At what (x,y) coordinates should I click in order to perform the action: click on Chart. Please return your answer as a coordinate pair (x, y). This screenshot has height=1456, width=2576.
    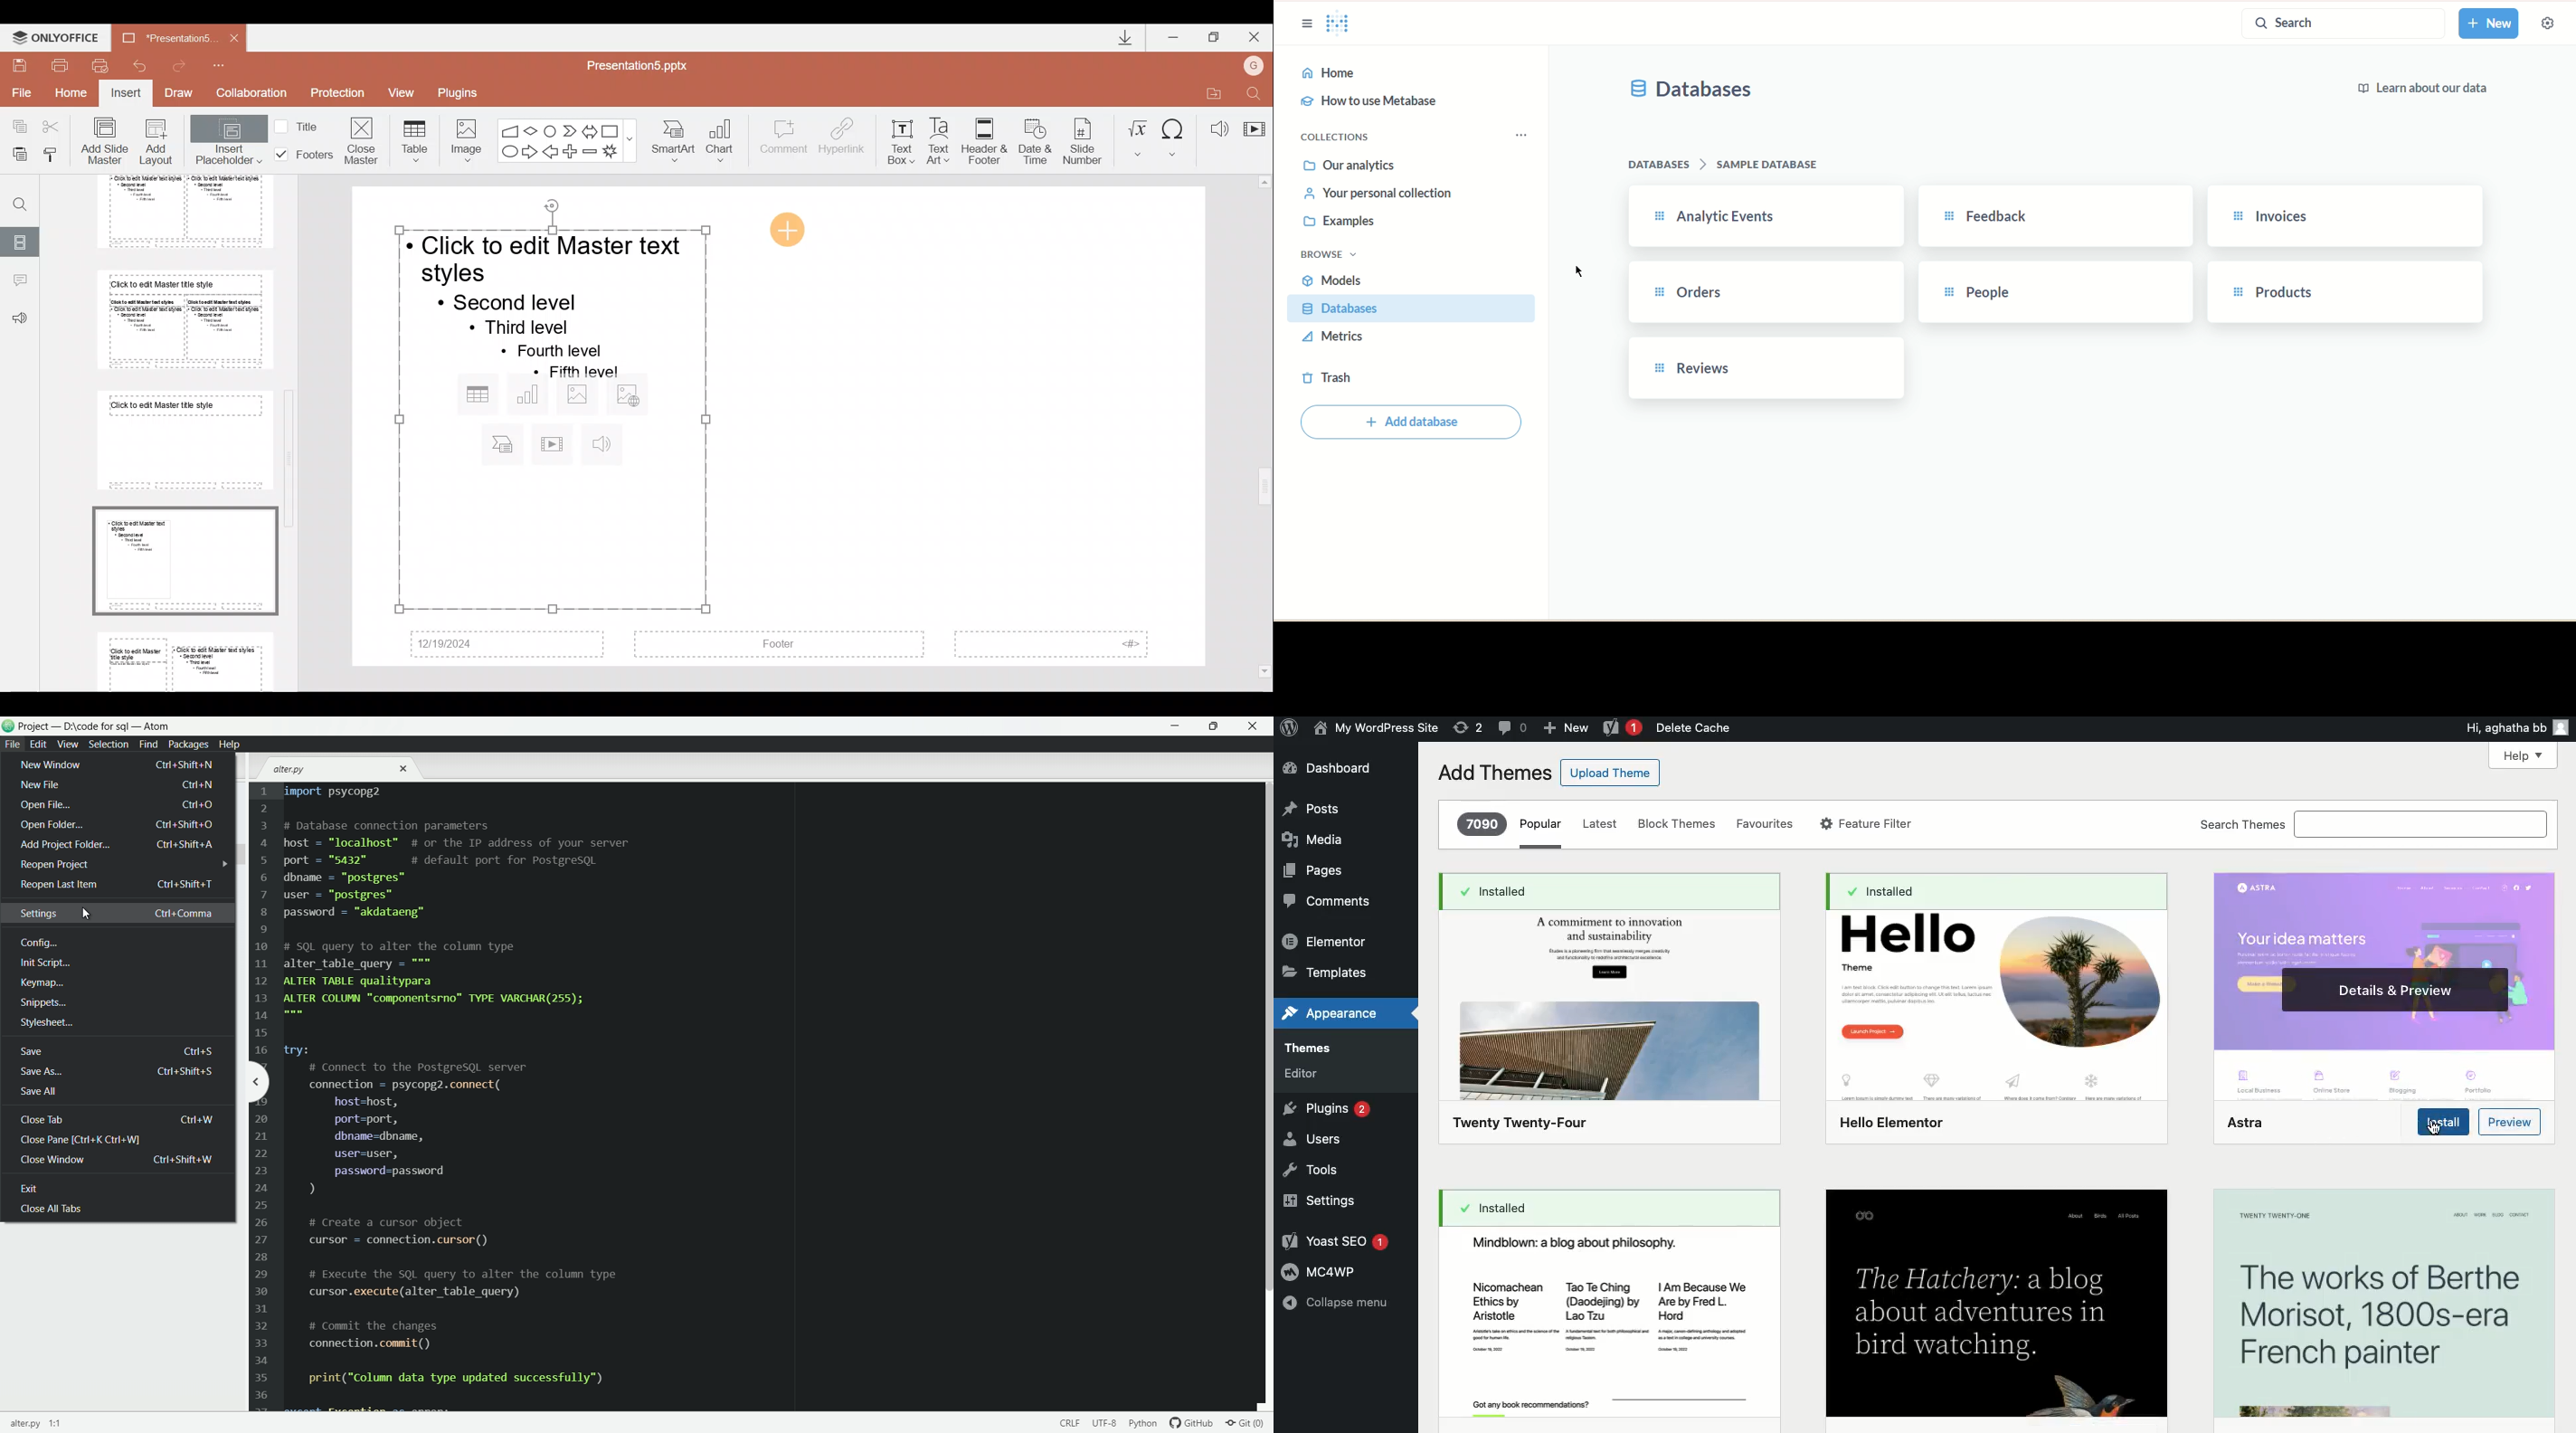
    Looking at the image, I should click on (728, 142).